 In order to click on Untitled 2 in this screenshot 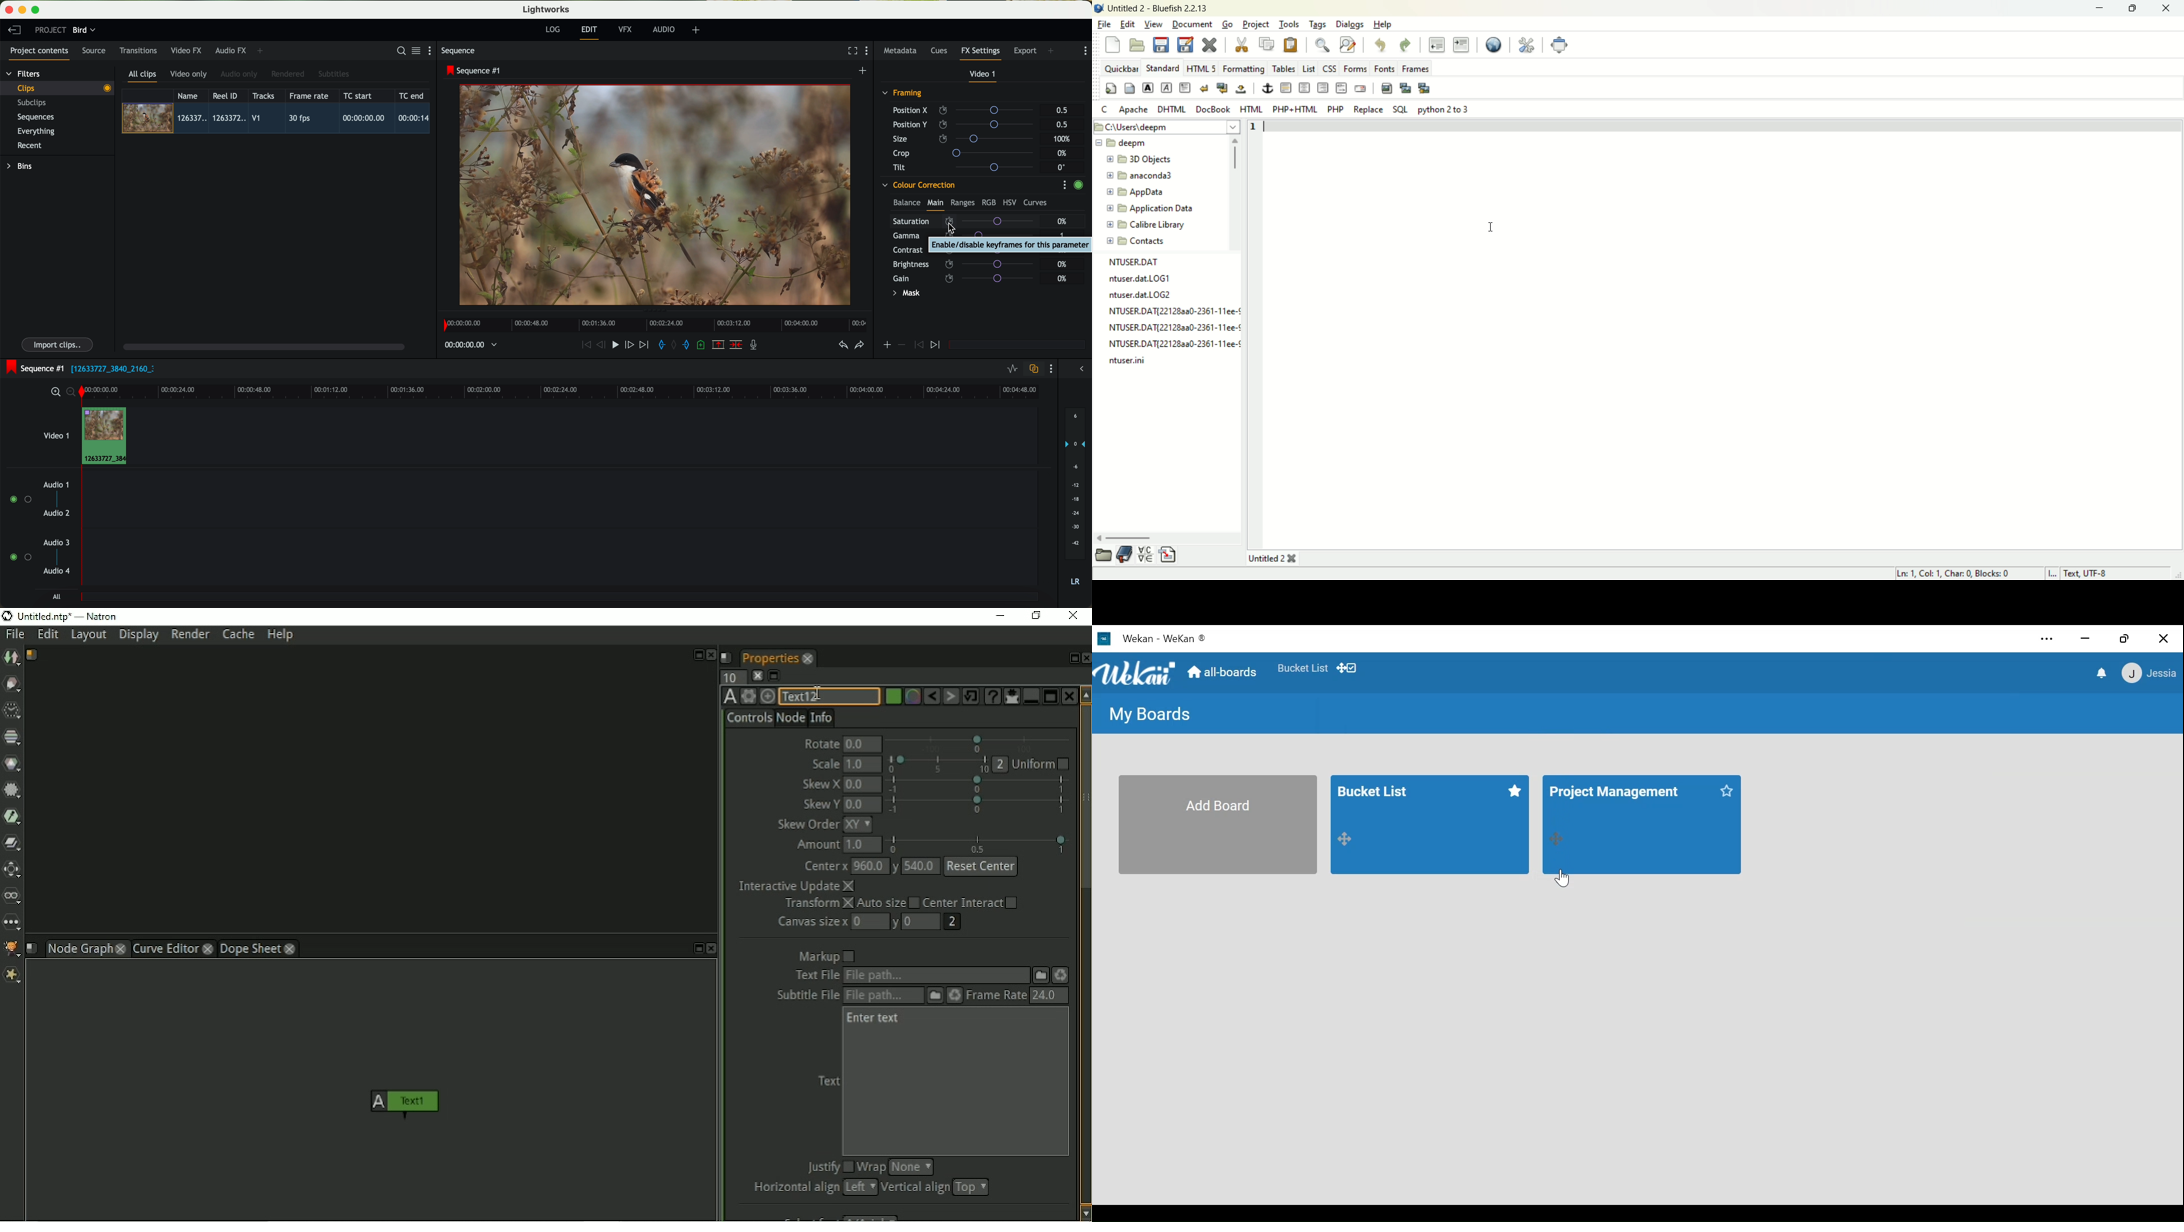, I will do `click(1272, 559)`.